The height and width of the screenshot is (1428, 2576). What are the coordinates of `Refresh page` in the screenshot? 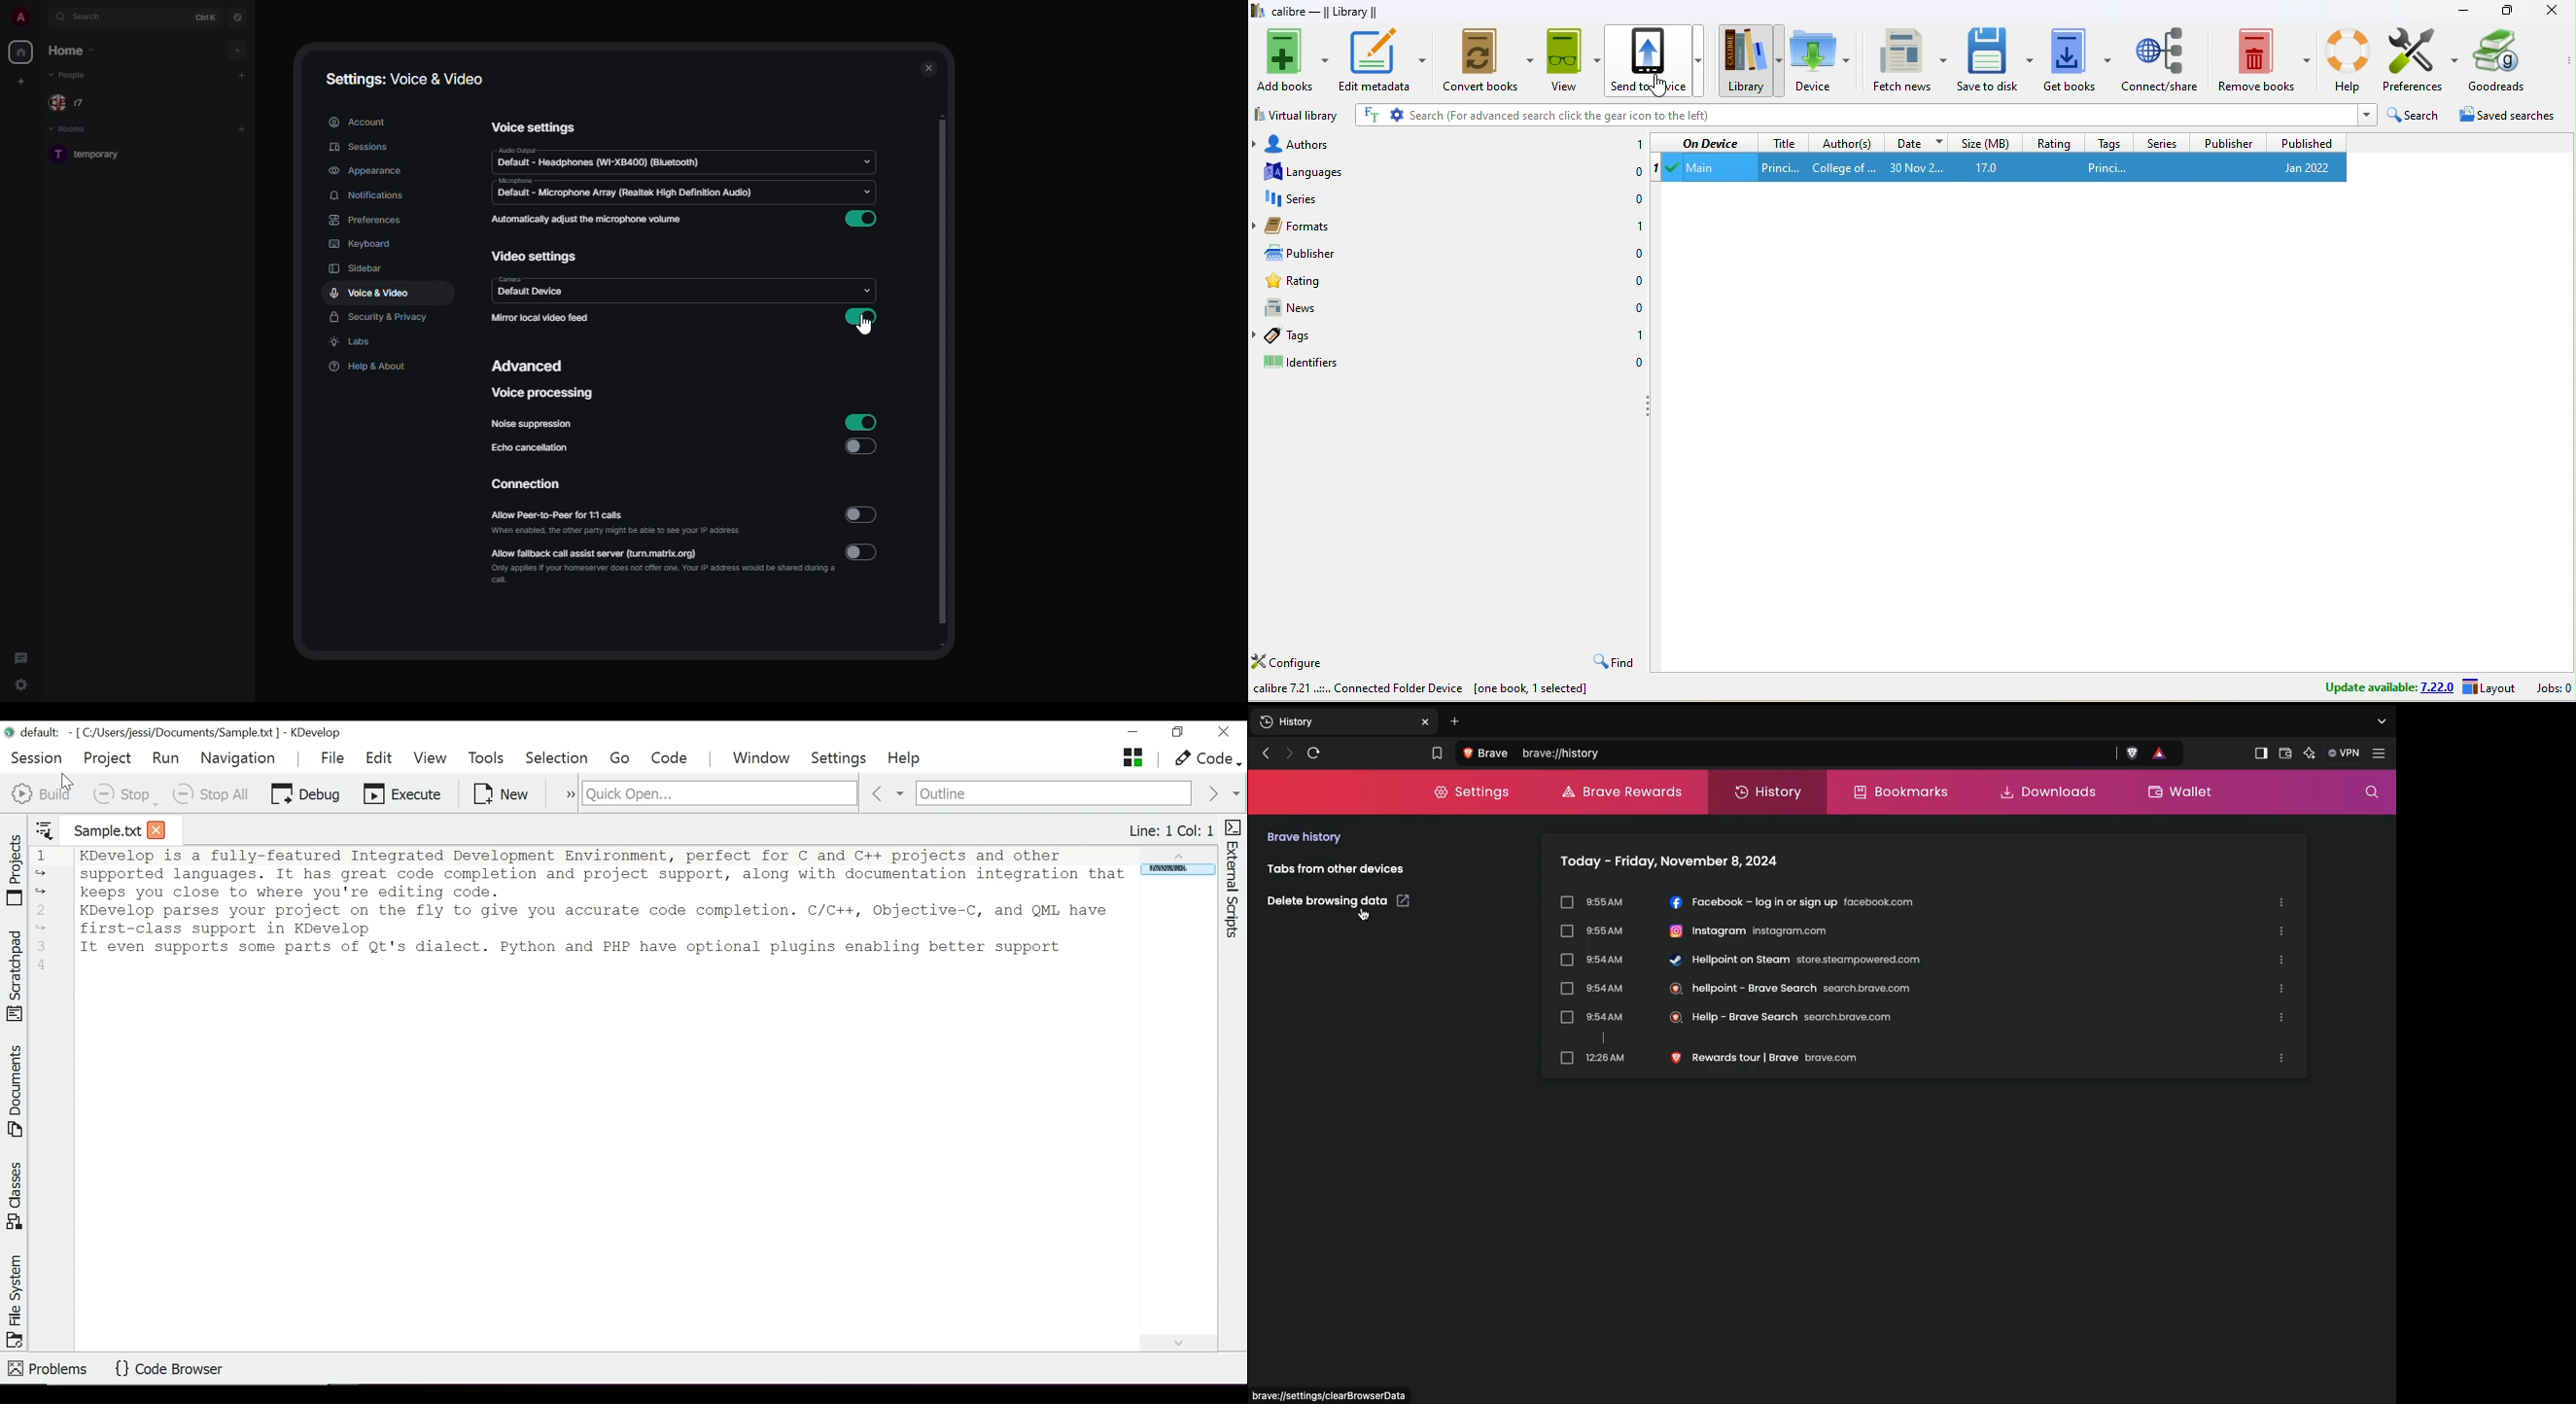 It's located at (1314, 752).